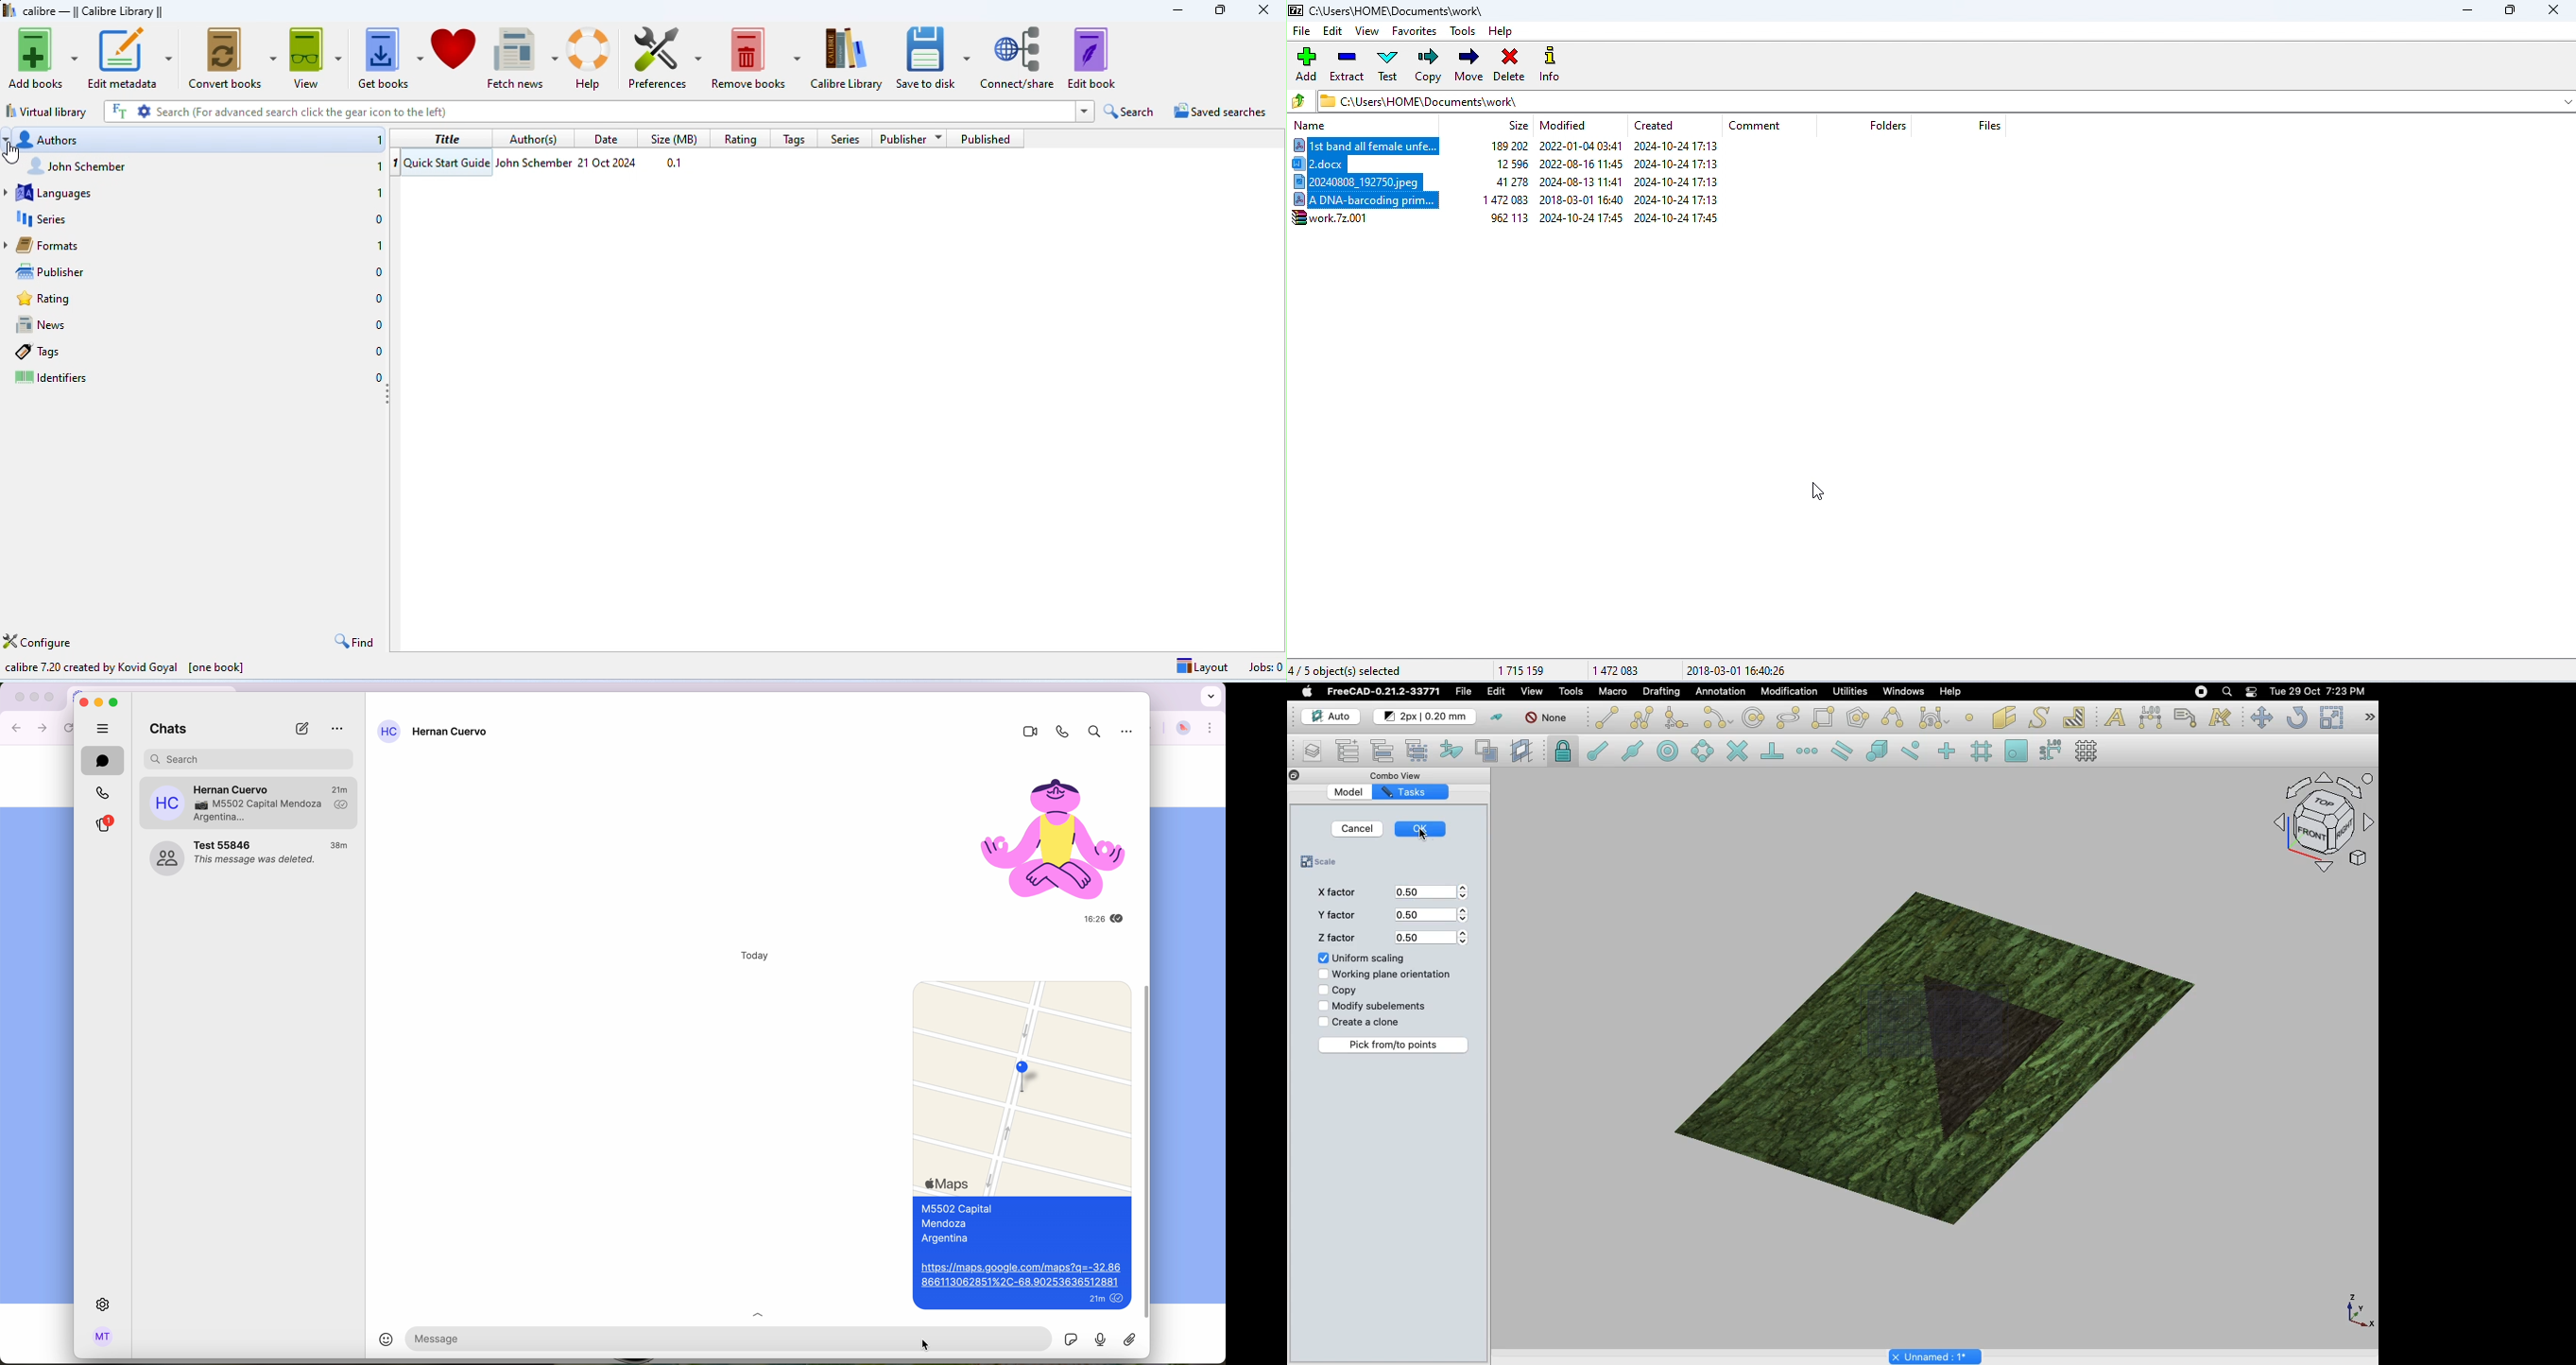 The height and width of the screenshot is (1372, 2576). I want to click on edit book, so click(1095, 58).